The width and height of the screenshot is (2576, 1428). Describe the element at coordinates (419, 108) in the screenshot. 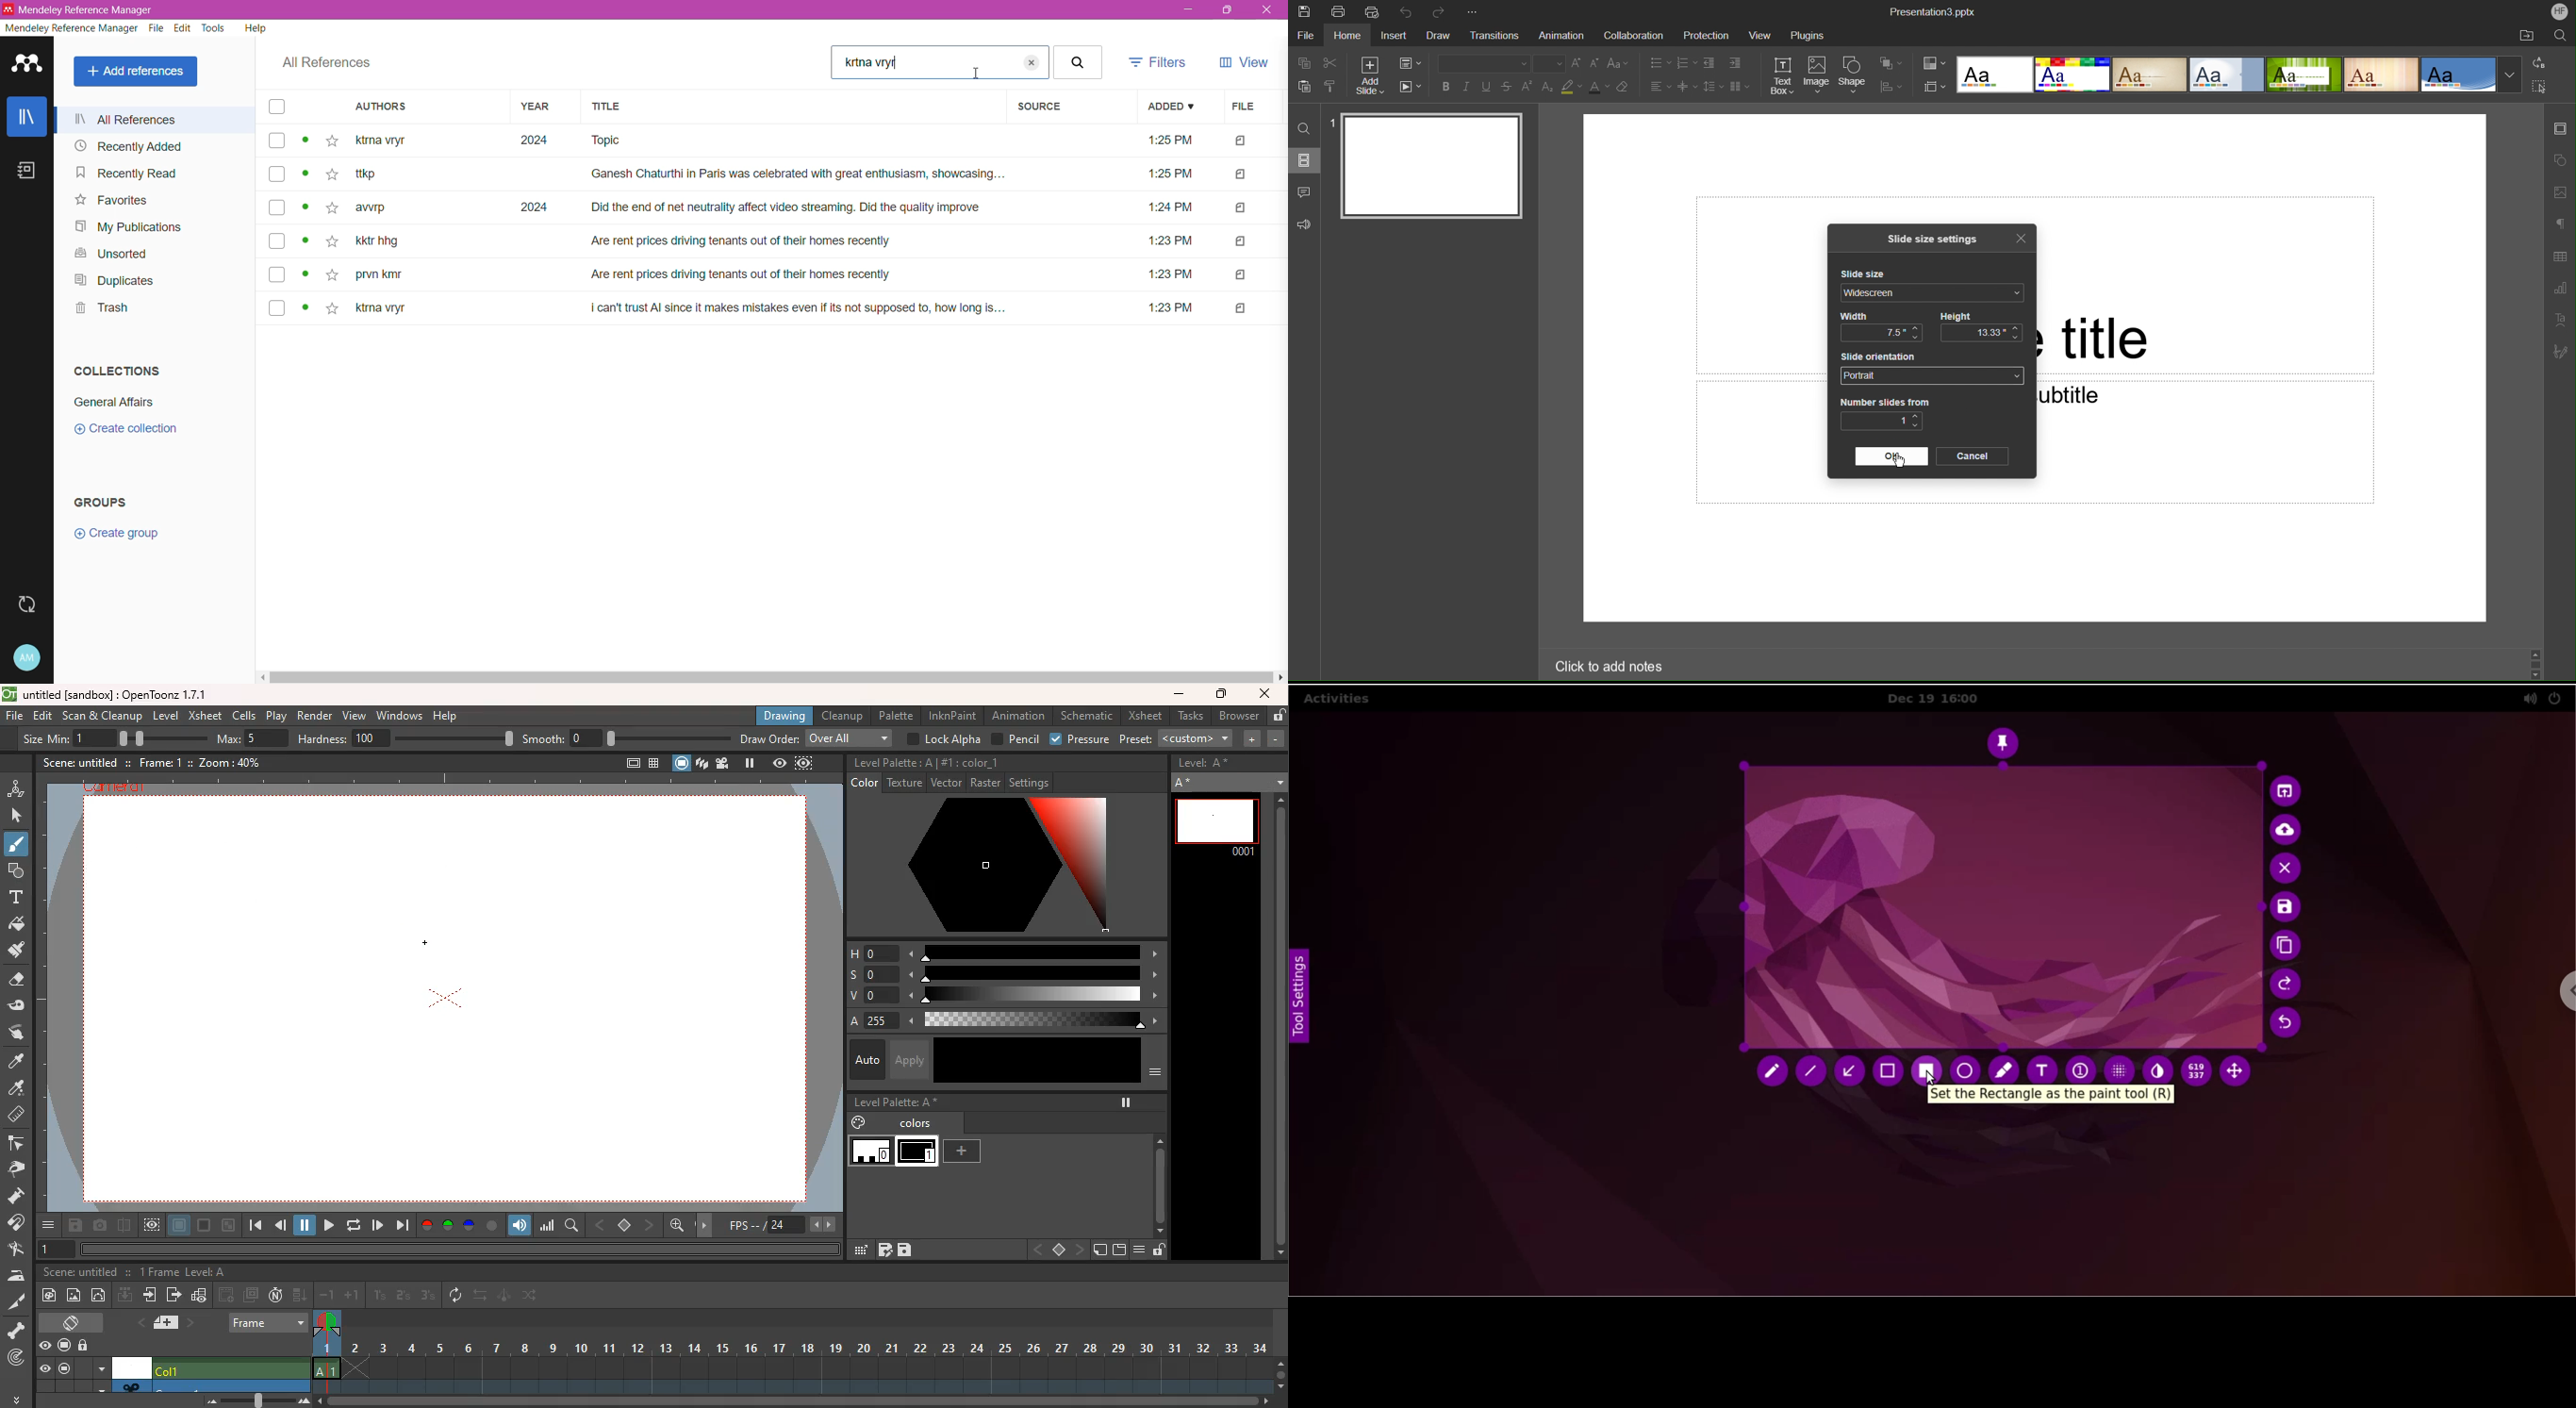

I see `Authors` at that location.